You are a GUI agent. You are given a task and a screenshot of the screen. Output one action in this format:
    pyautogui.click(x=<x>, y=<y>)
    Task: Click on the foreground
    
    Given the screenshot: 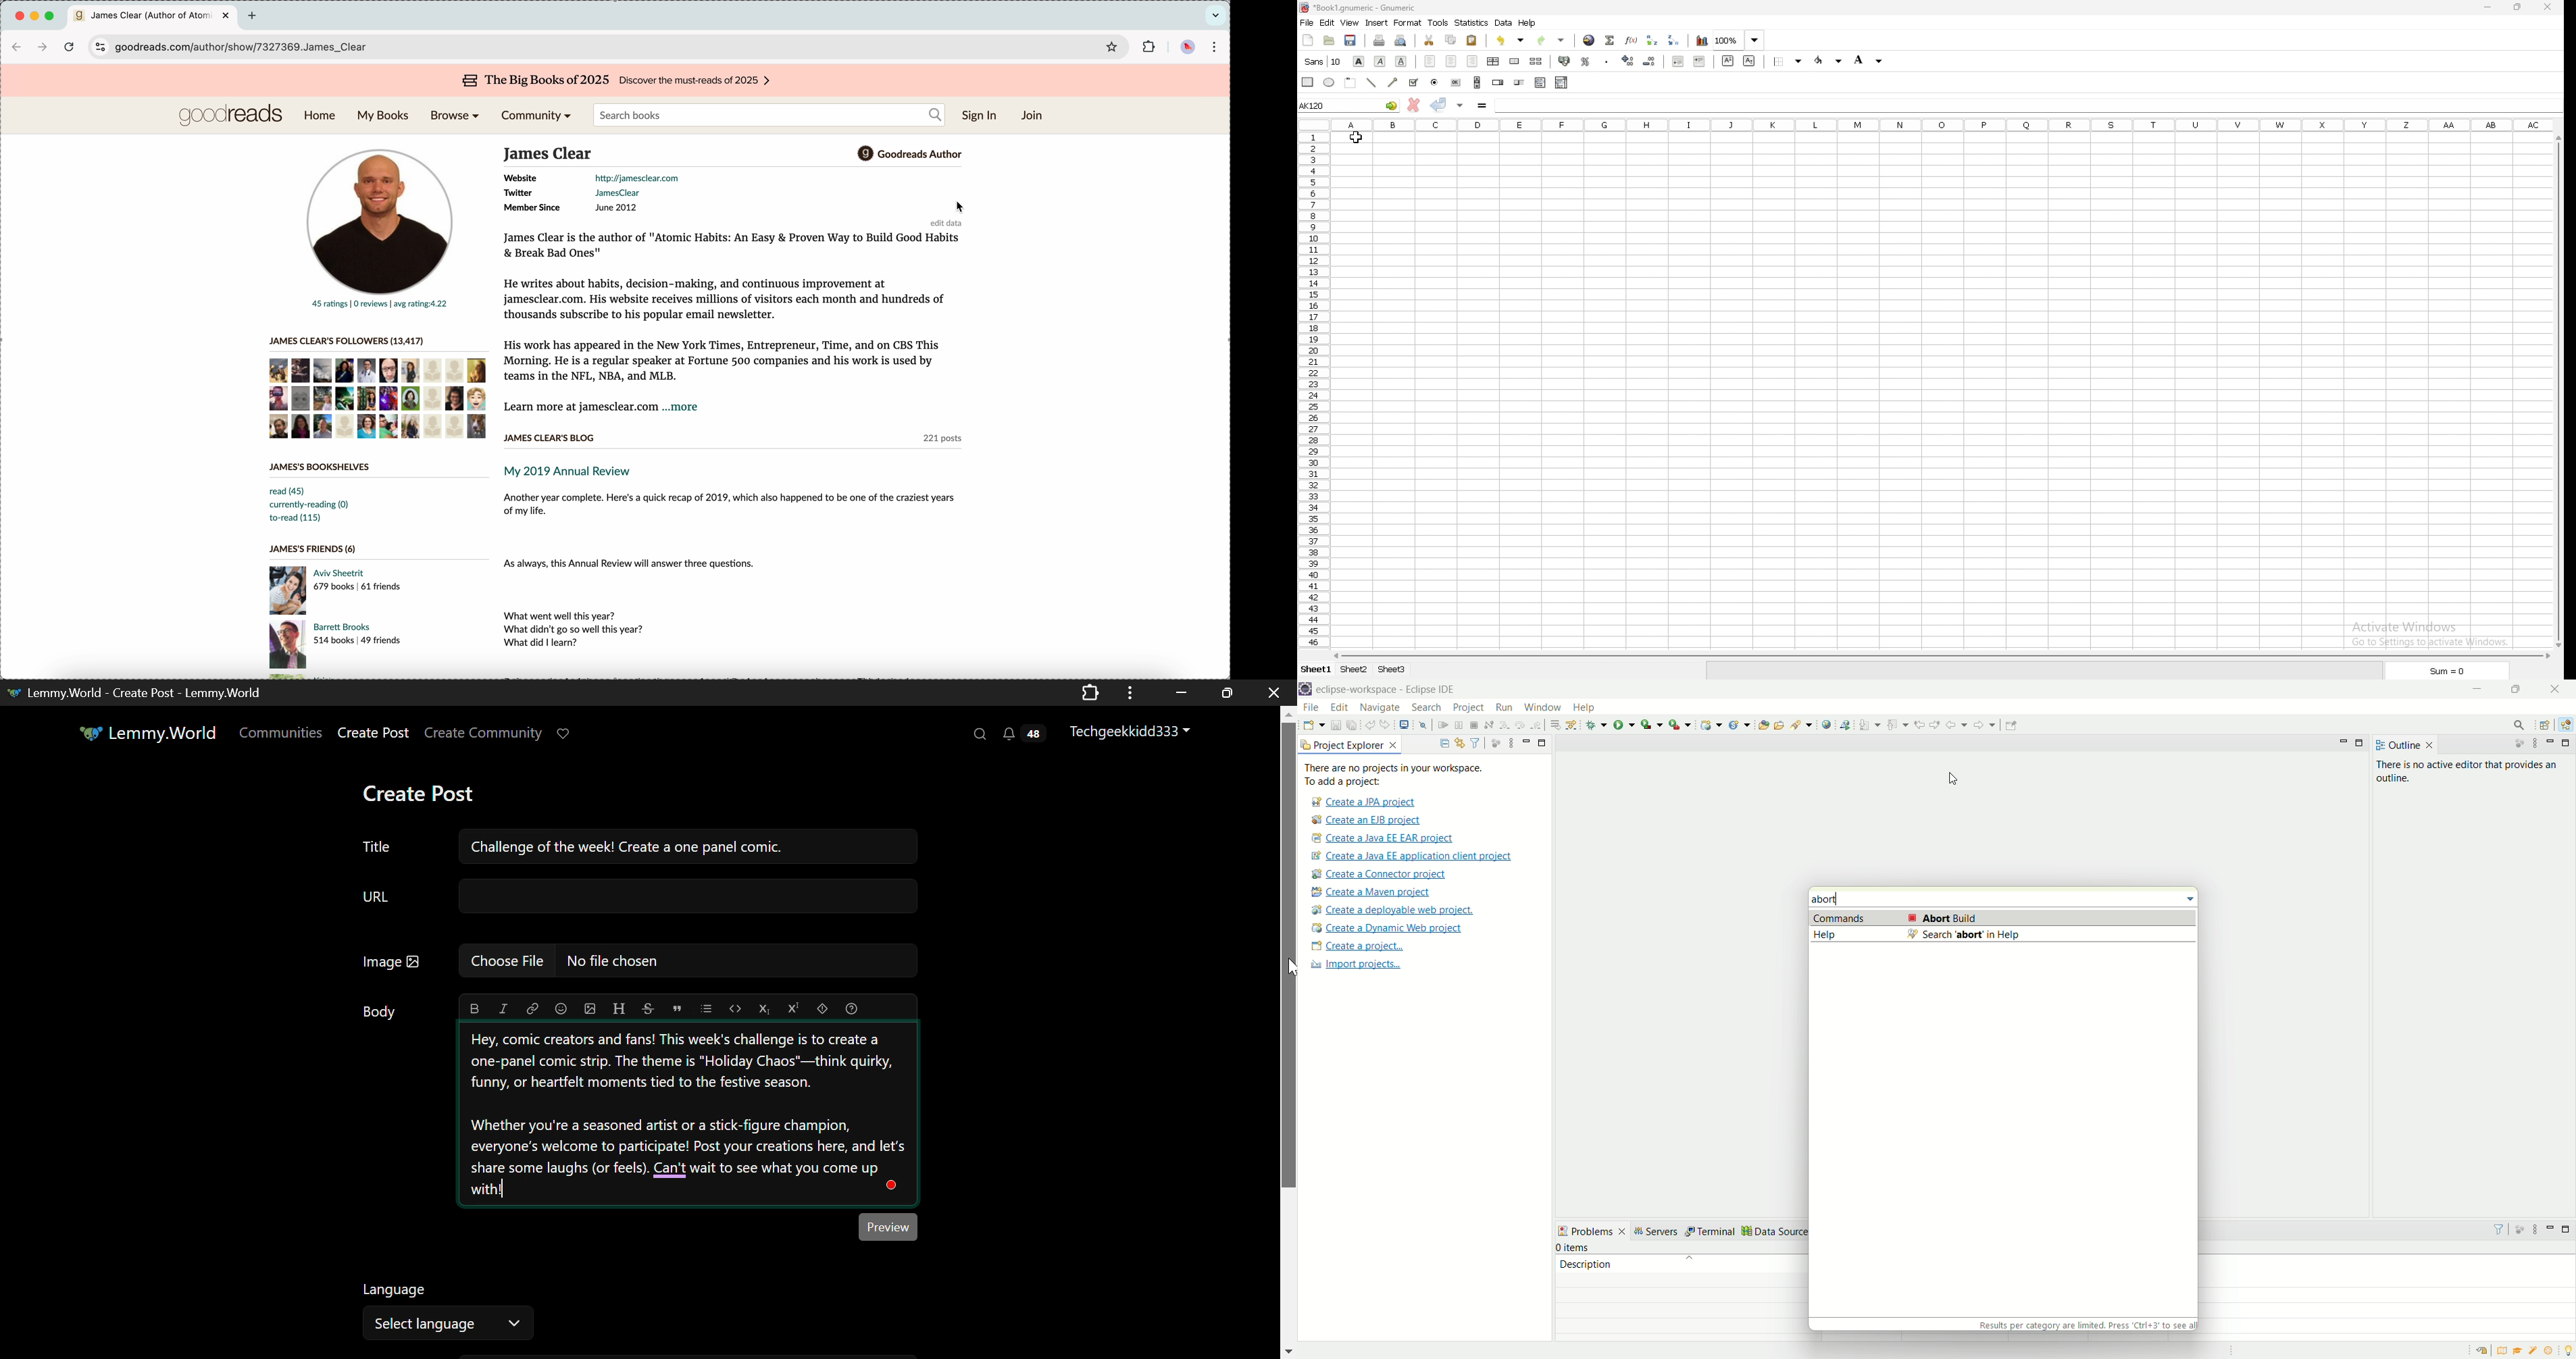 What is the action you would take?
    pyautogui.click(x=1830, y=60)
    